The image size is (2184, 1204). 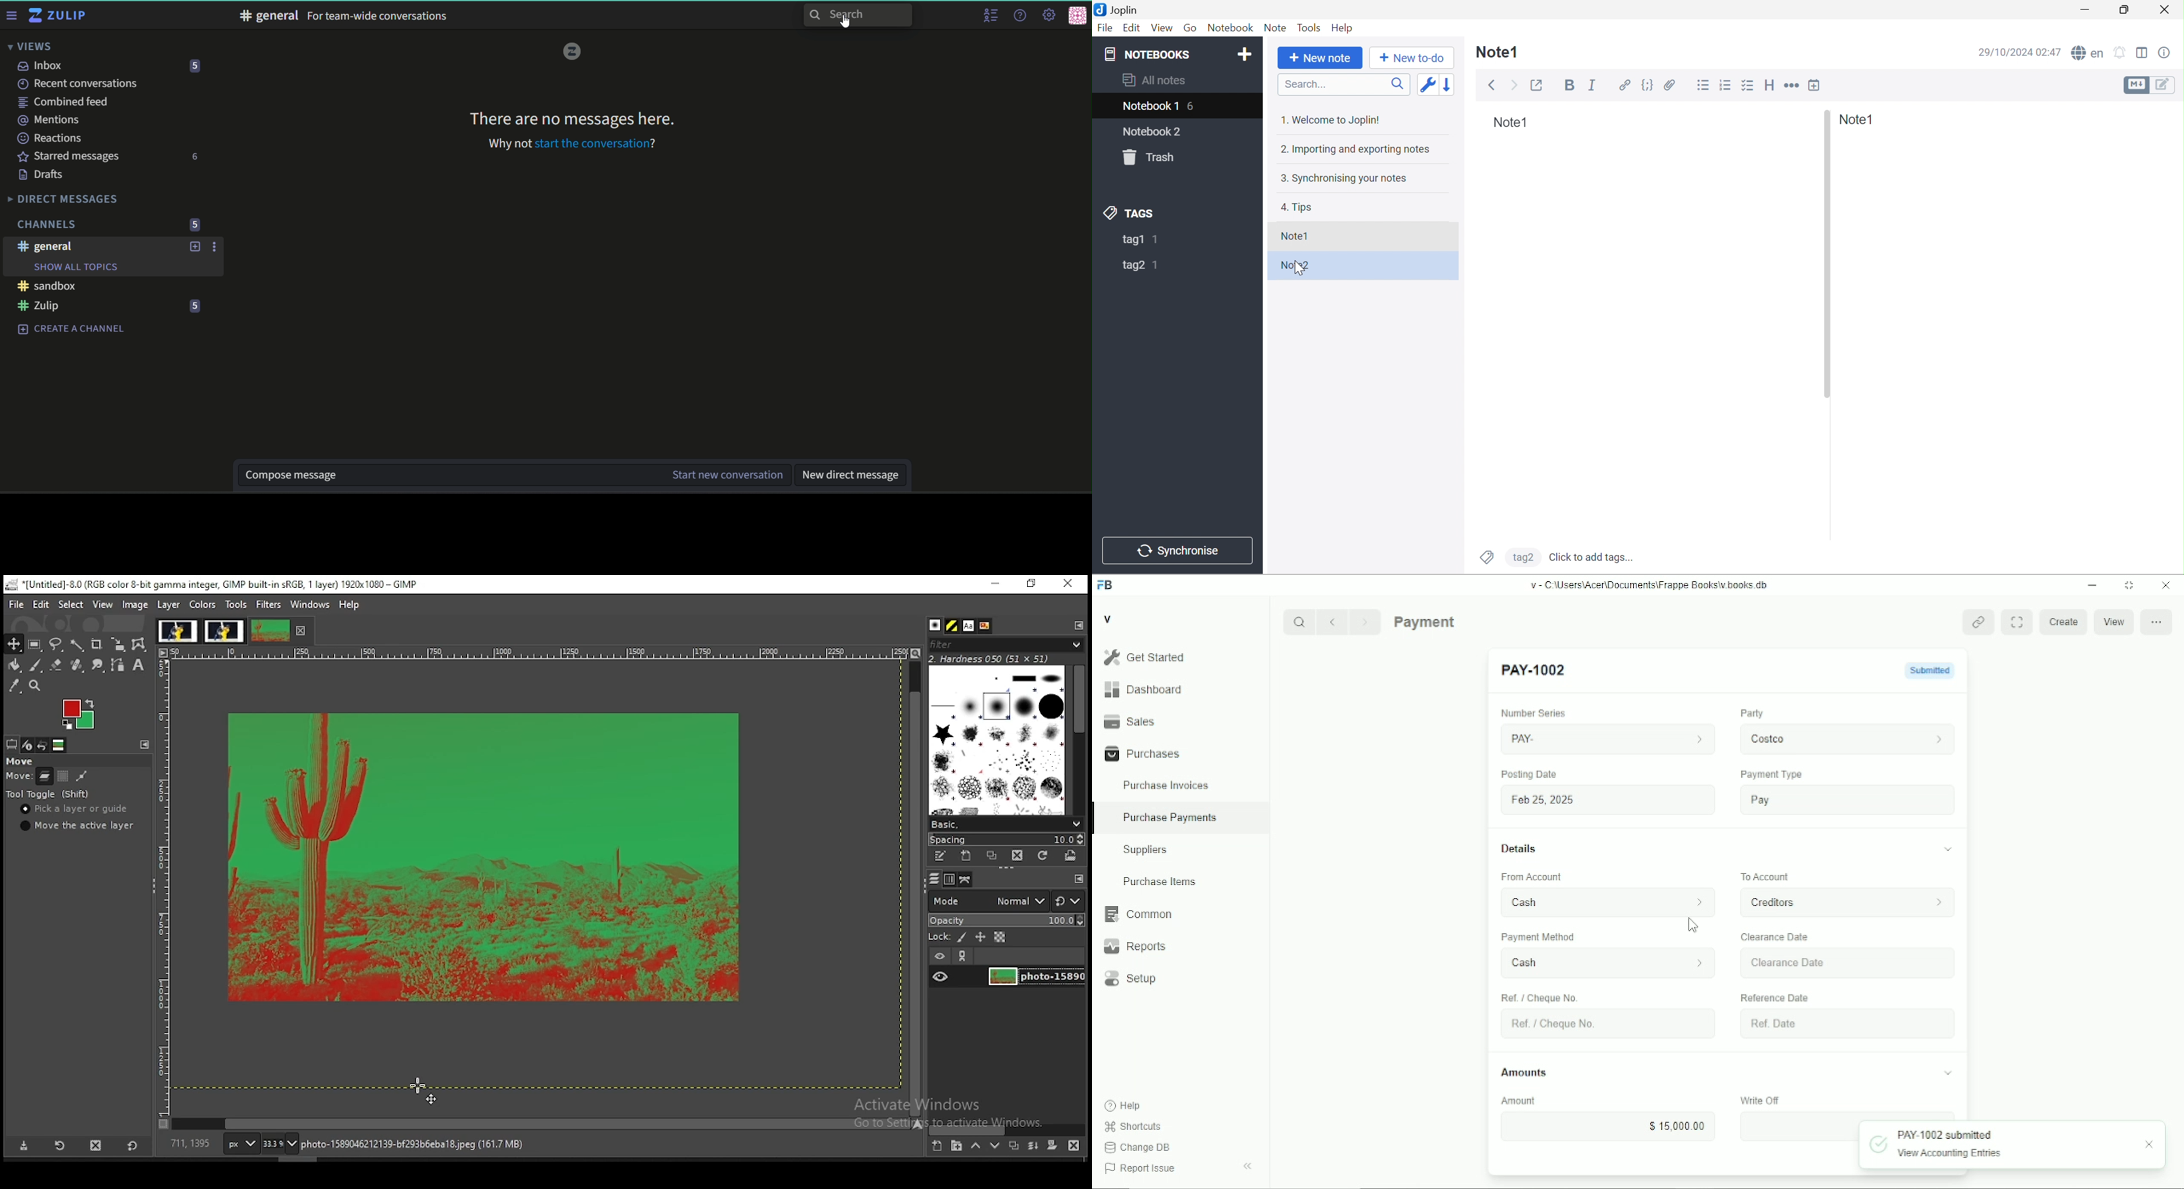 I want to click on All notes, so click(x=1155, y=79).